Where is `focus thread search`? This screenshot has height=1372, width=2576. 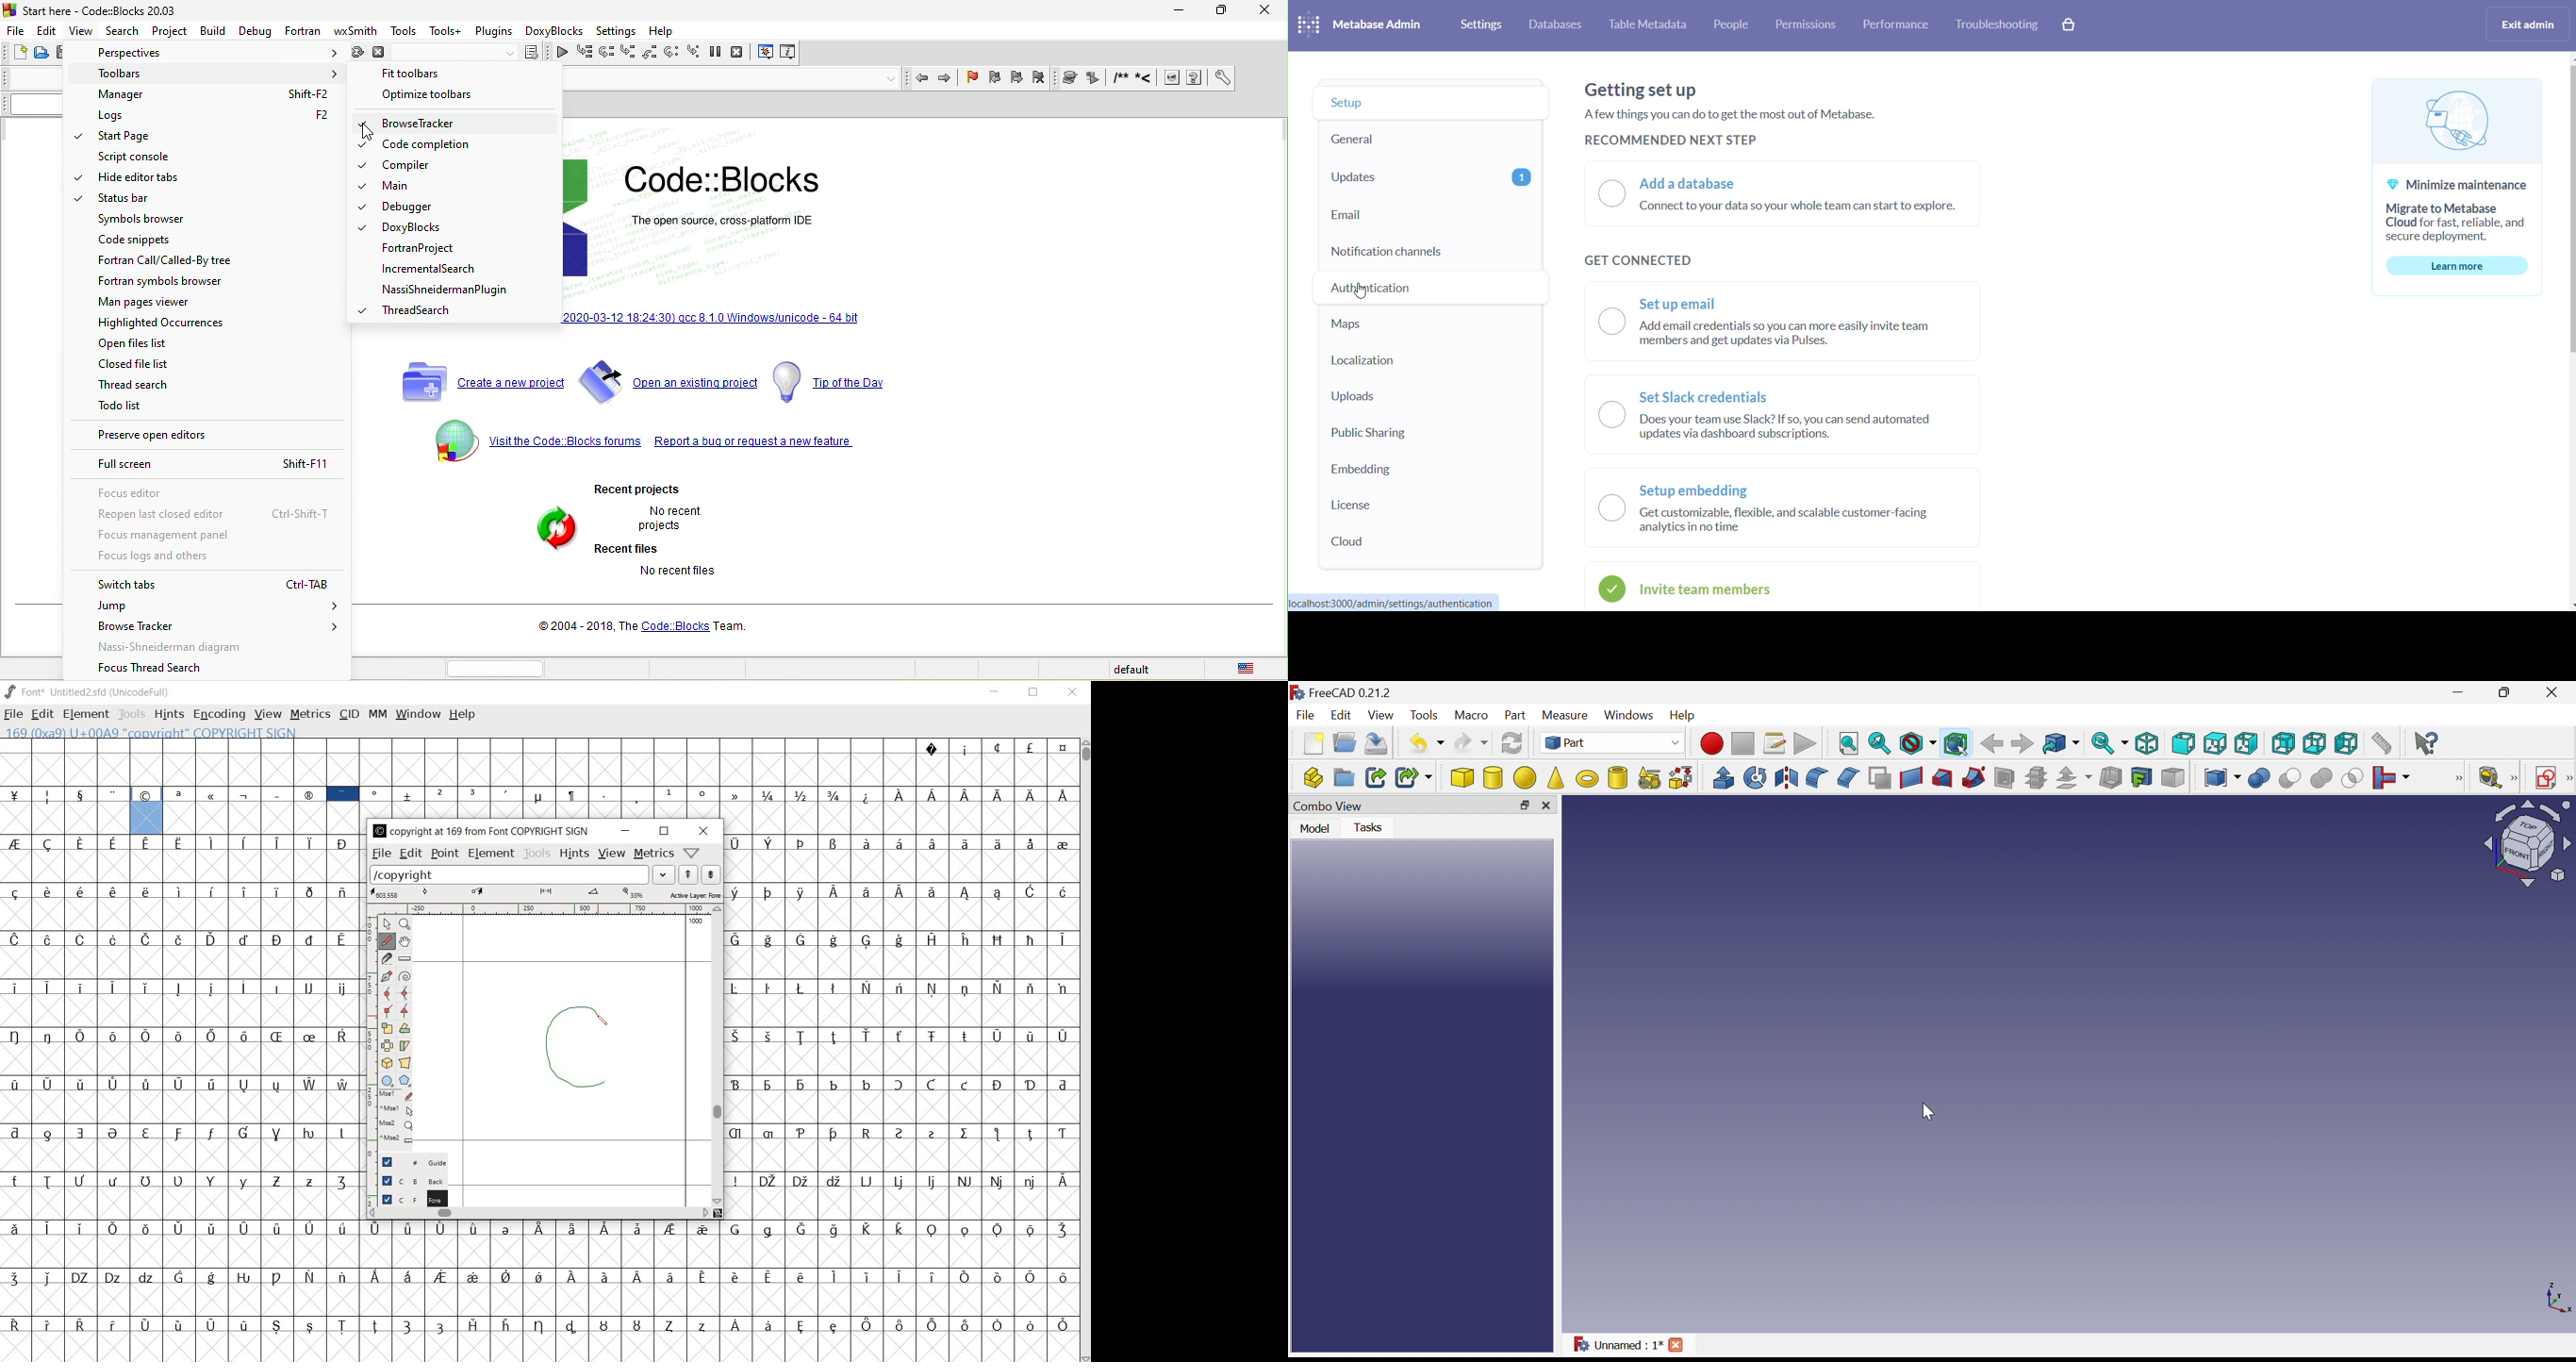
focus thread search is located at coordinates (180, 670).